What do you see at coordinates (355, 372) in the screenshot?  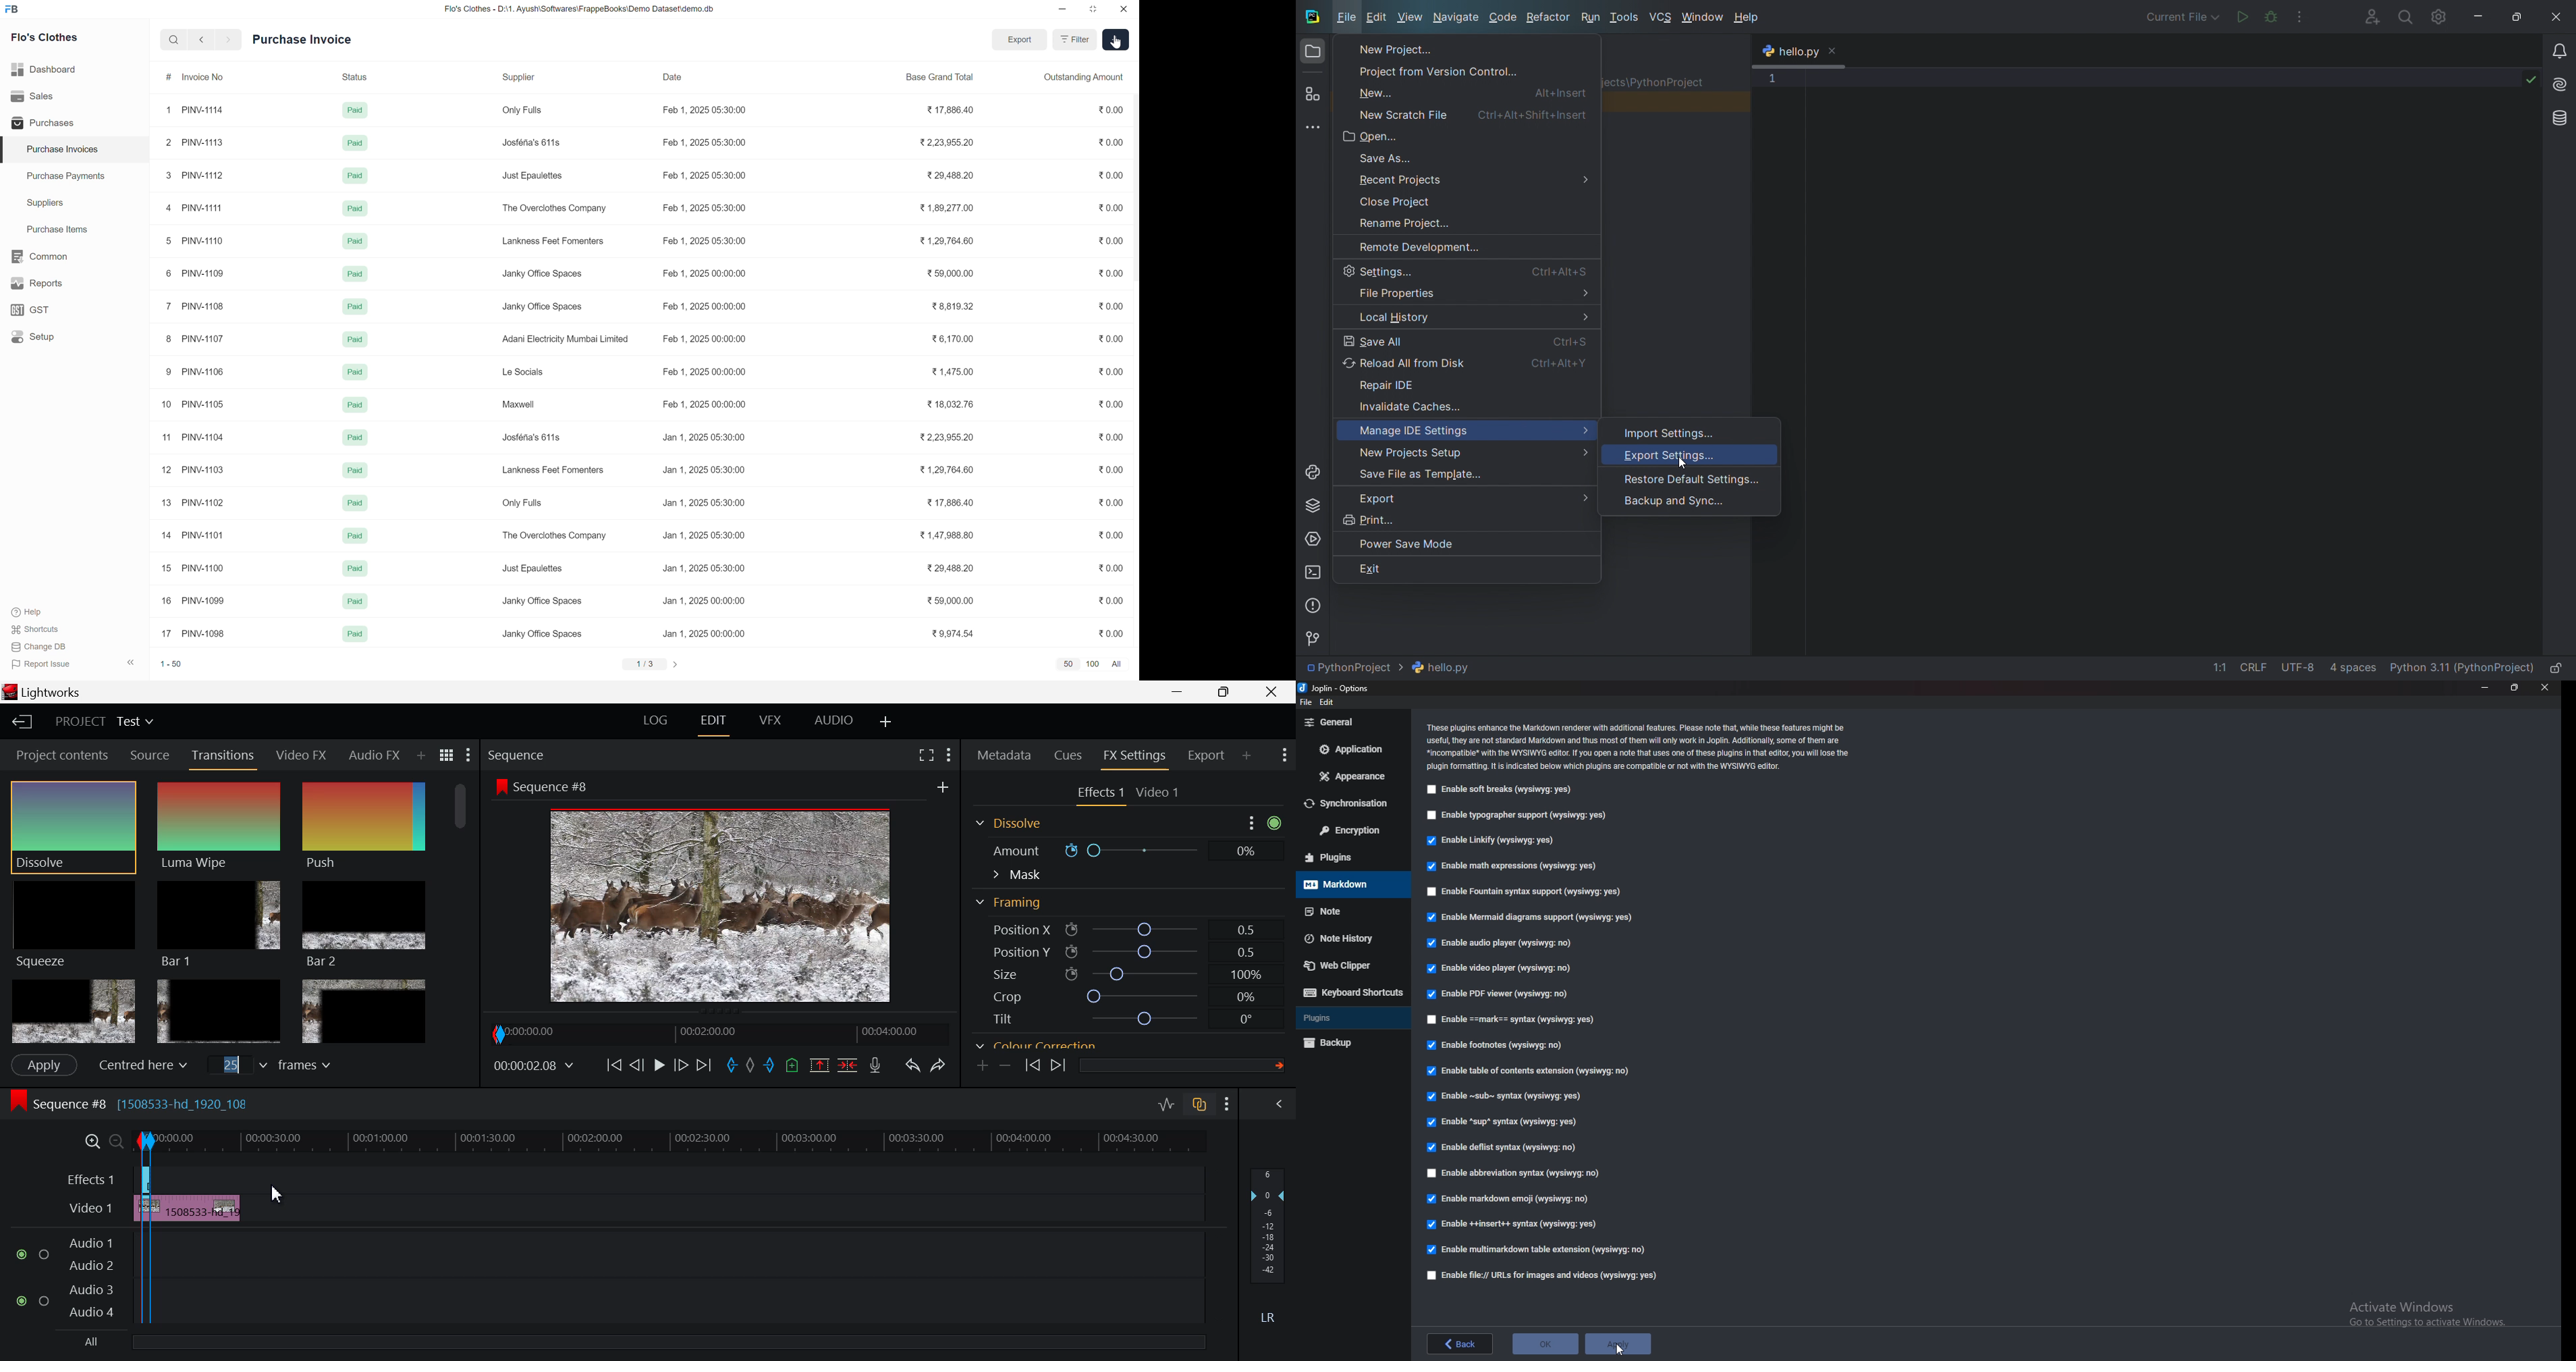 I see `Paid` at bounding box center [355, 372].